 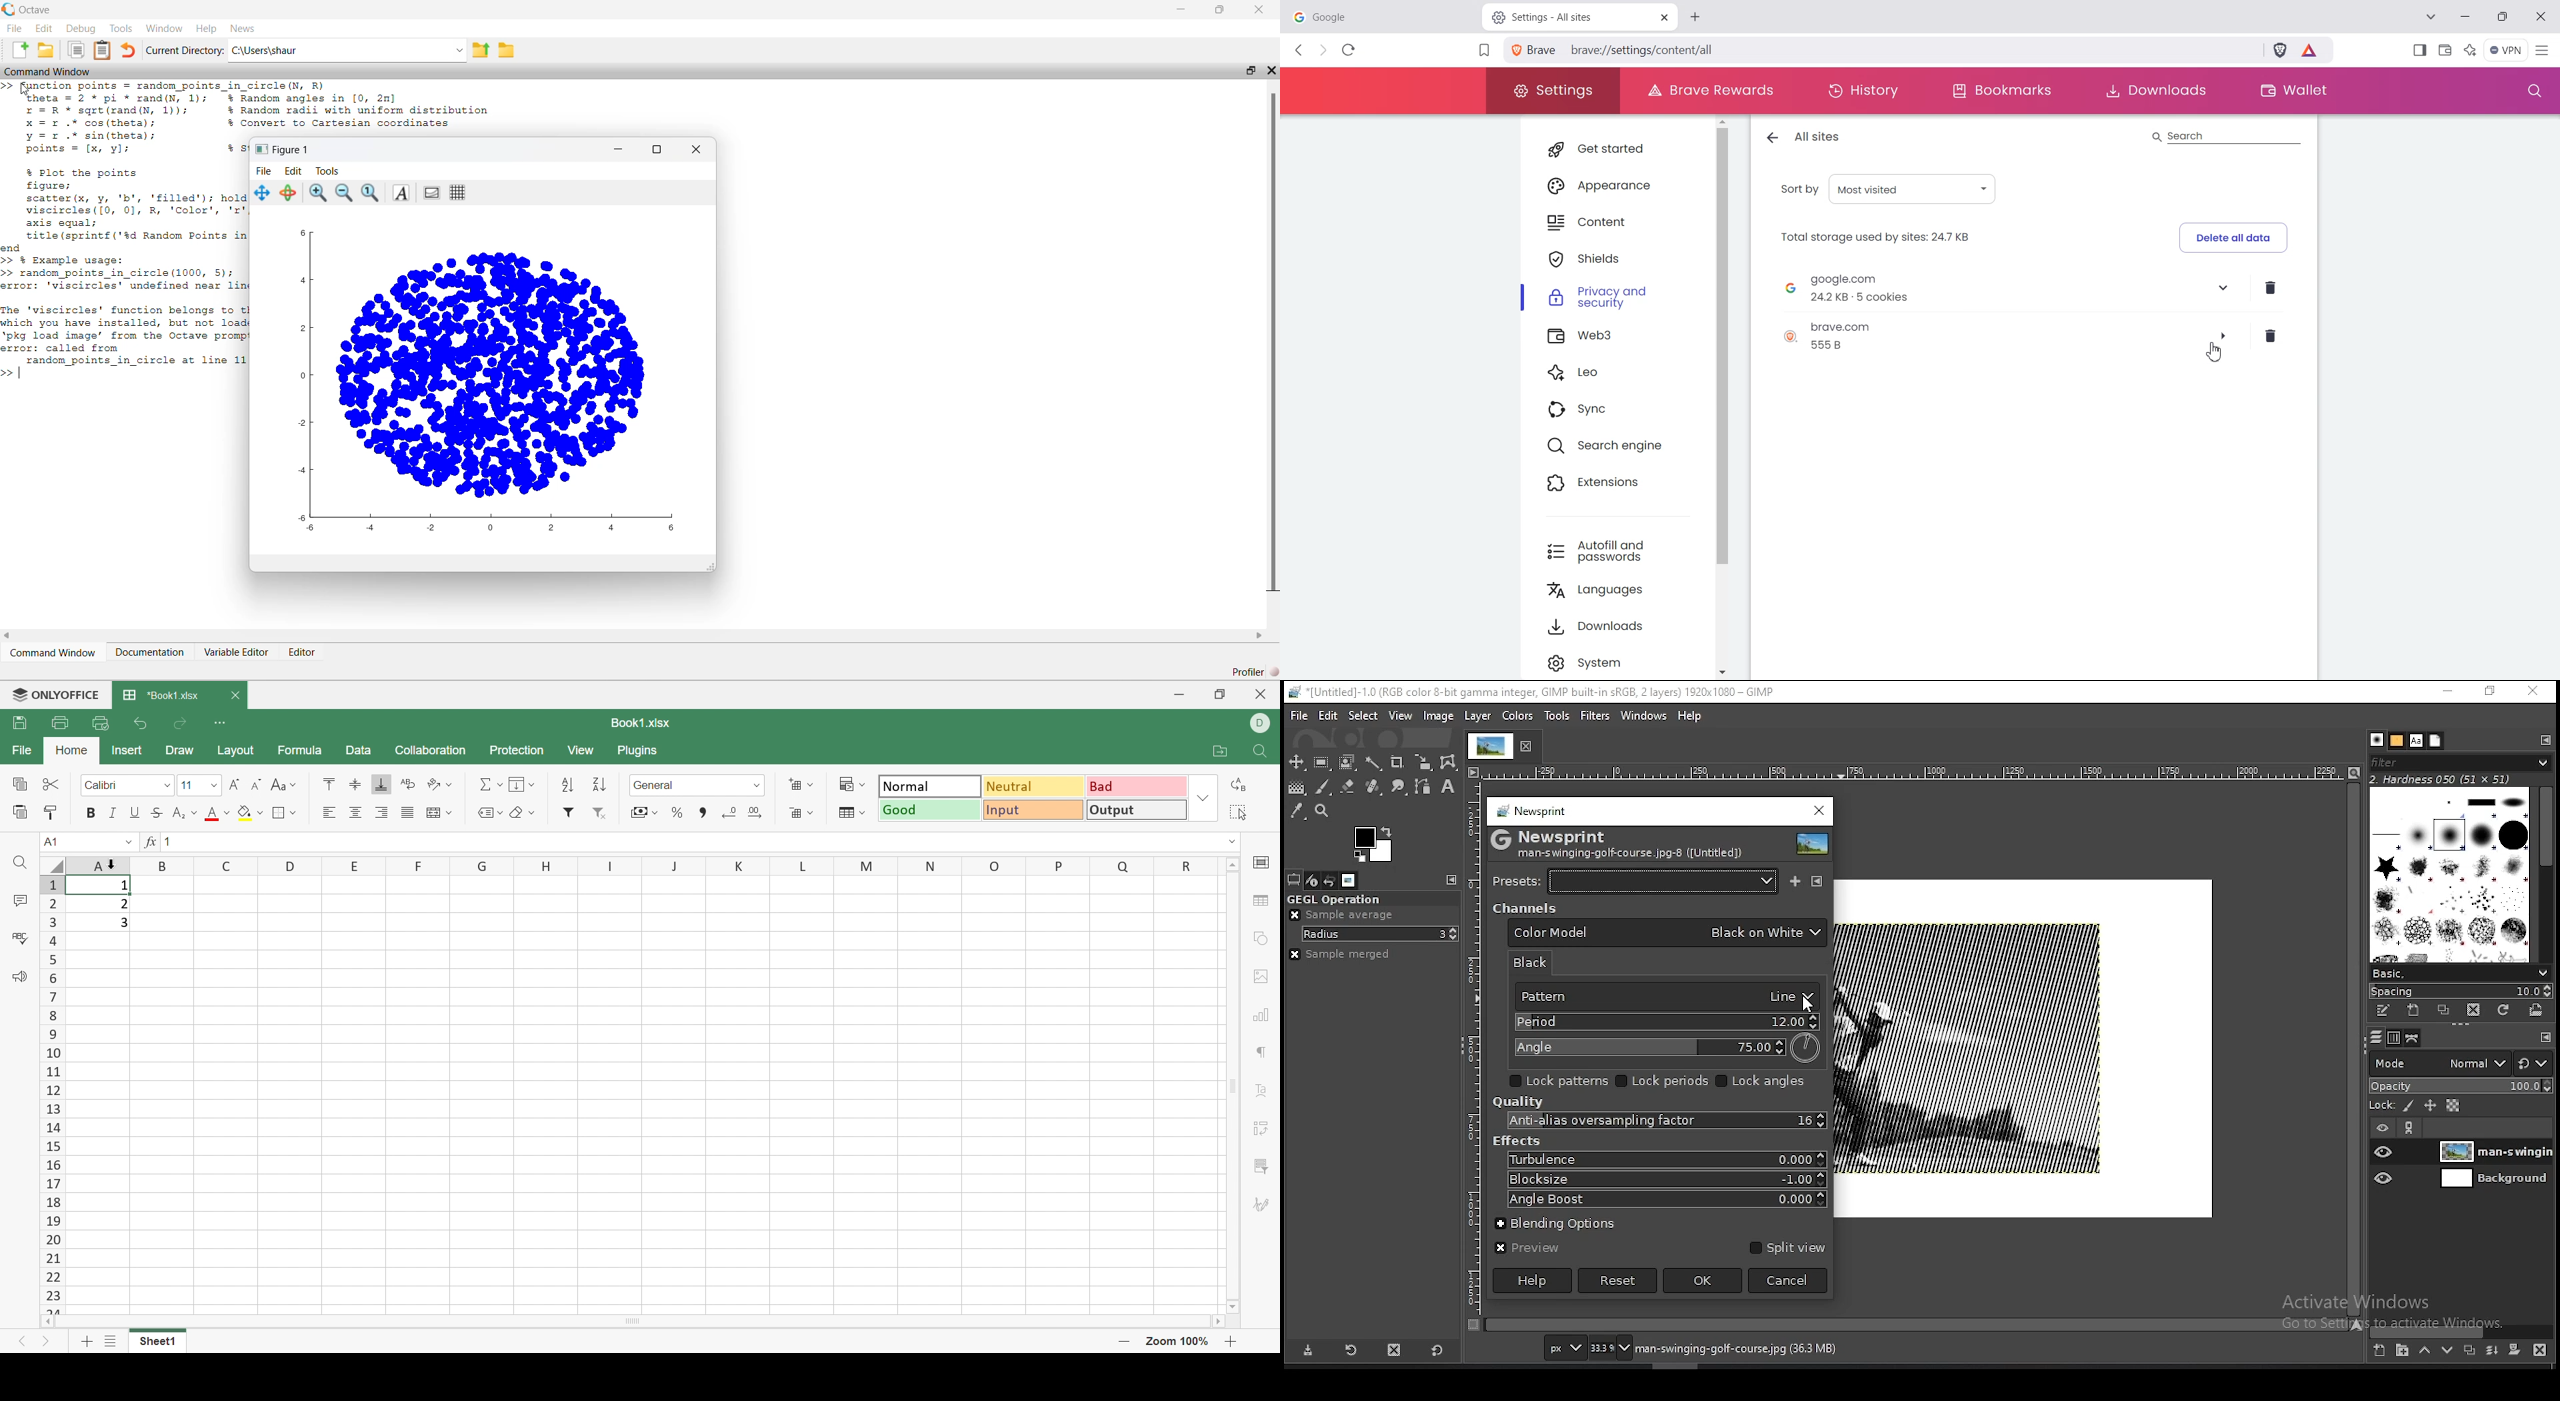 I want to click on C:\Users\shaur, so click(x=339, y=50).